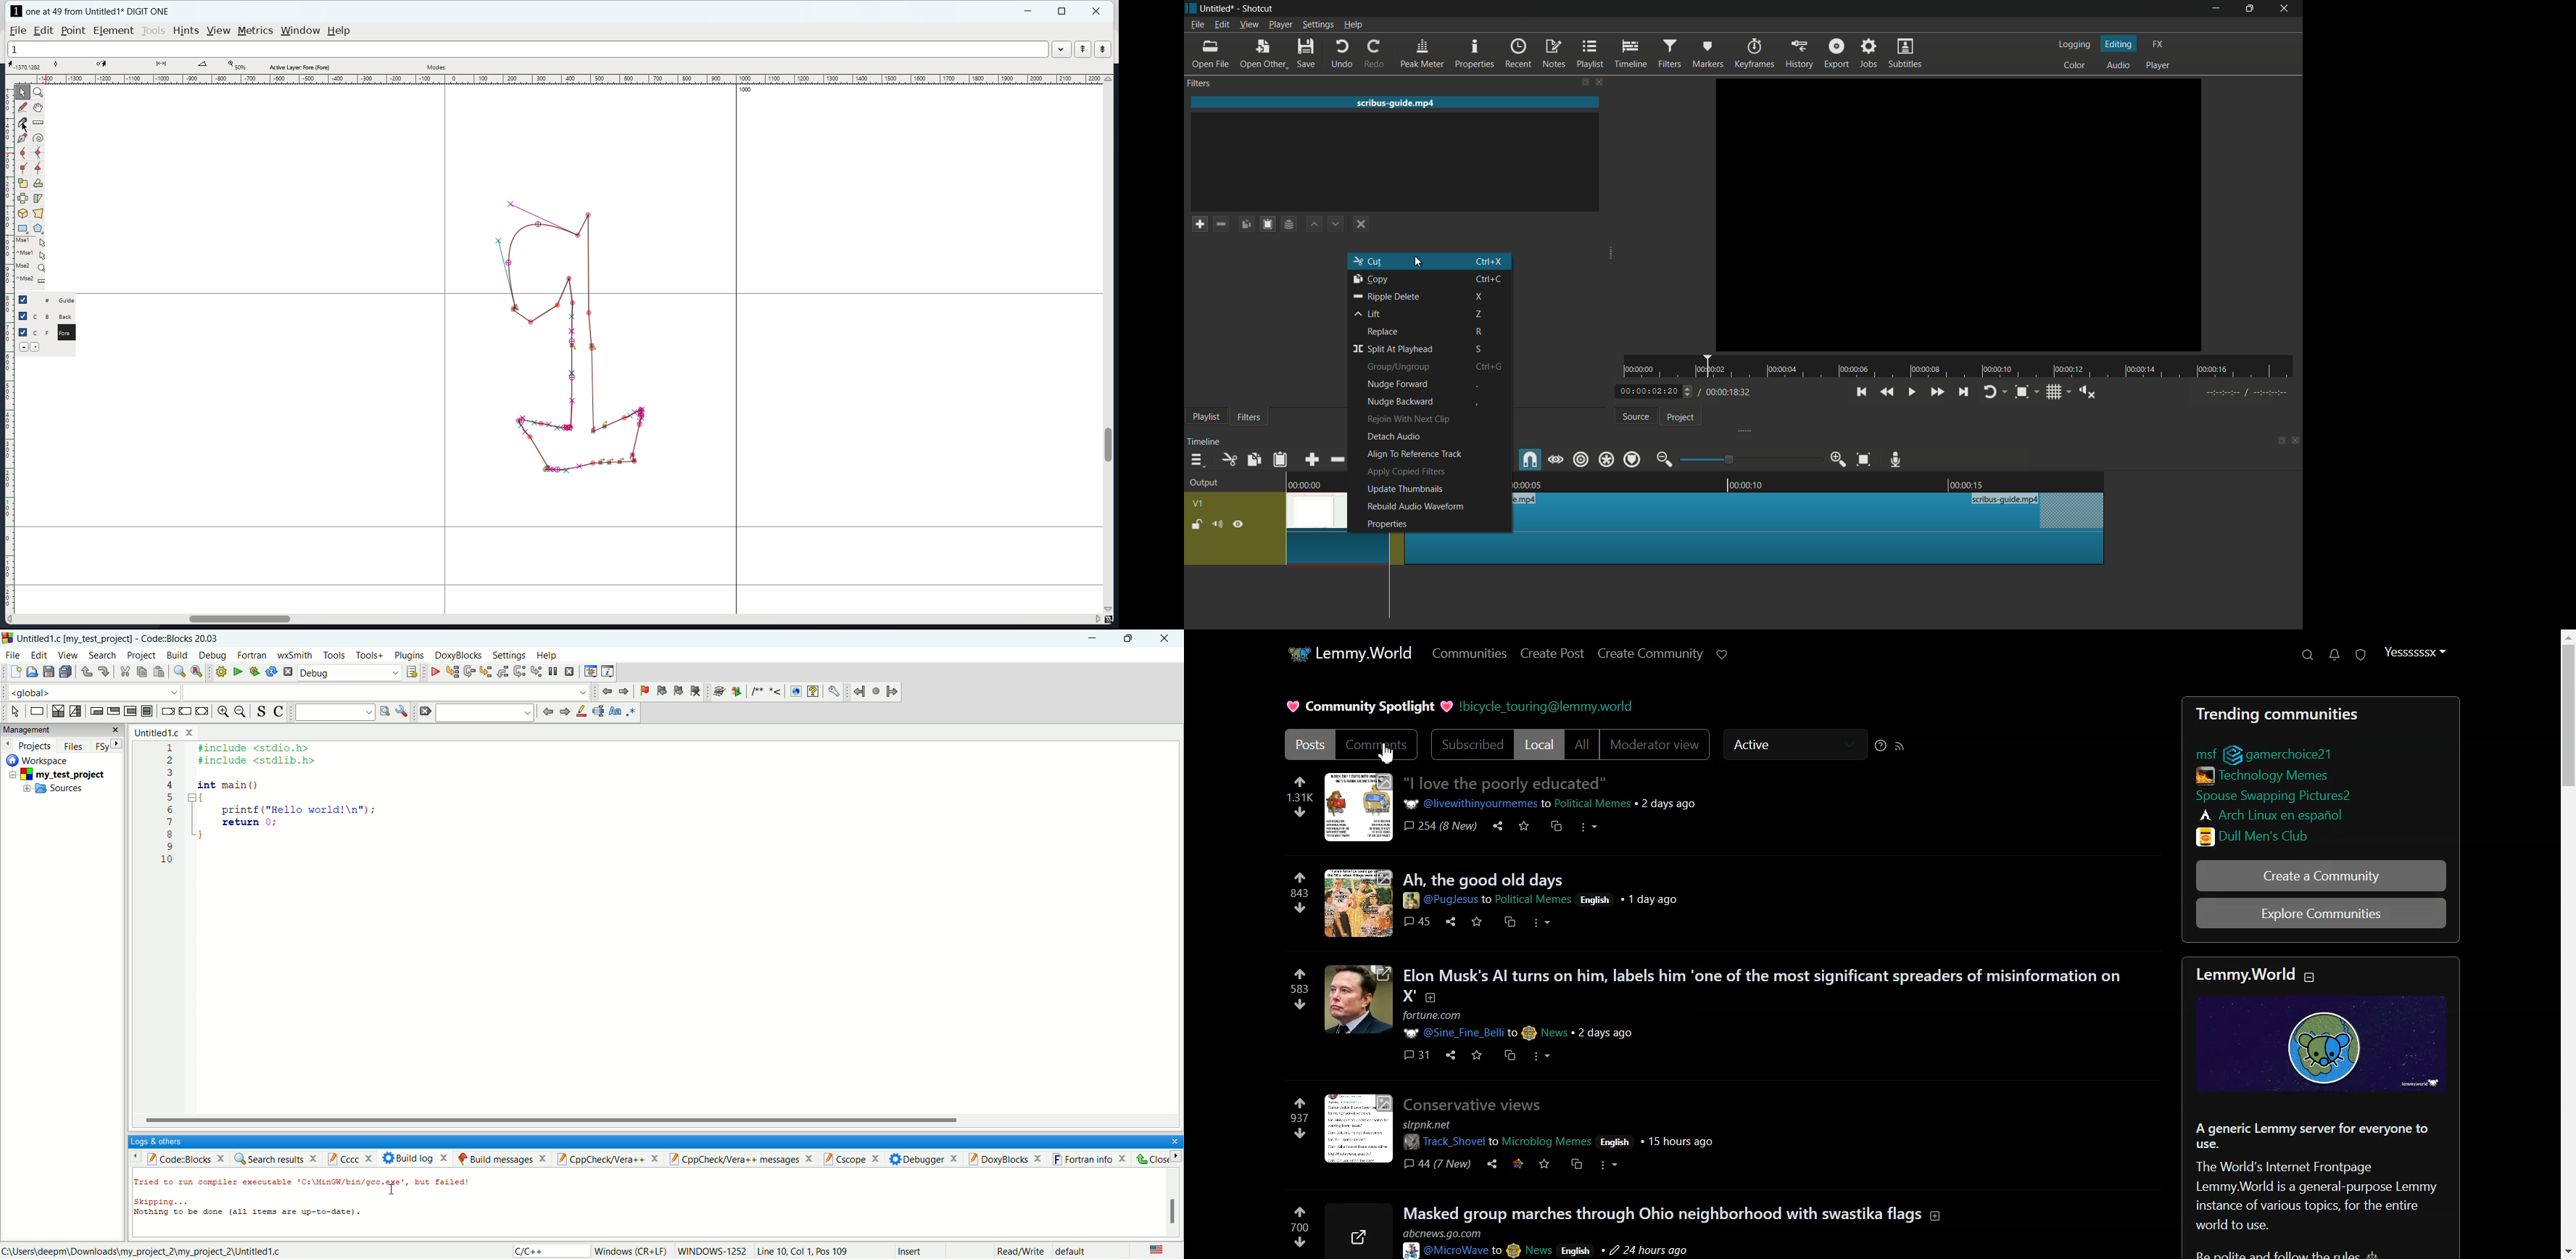 This screenshot has height=1260, width=2576. What do you see at coordinates (1405, 471) in the screenshot?
I see `apply copied filters` at bounding box center [1405, 471].